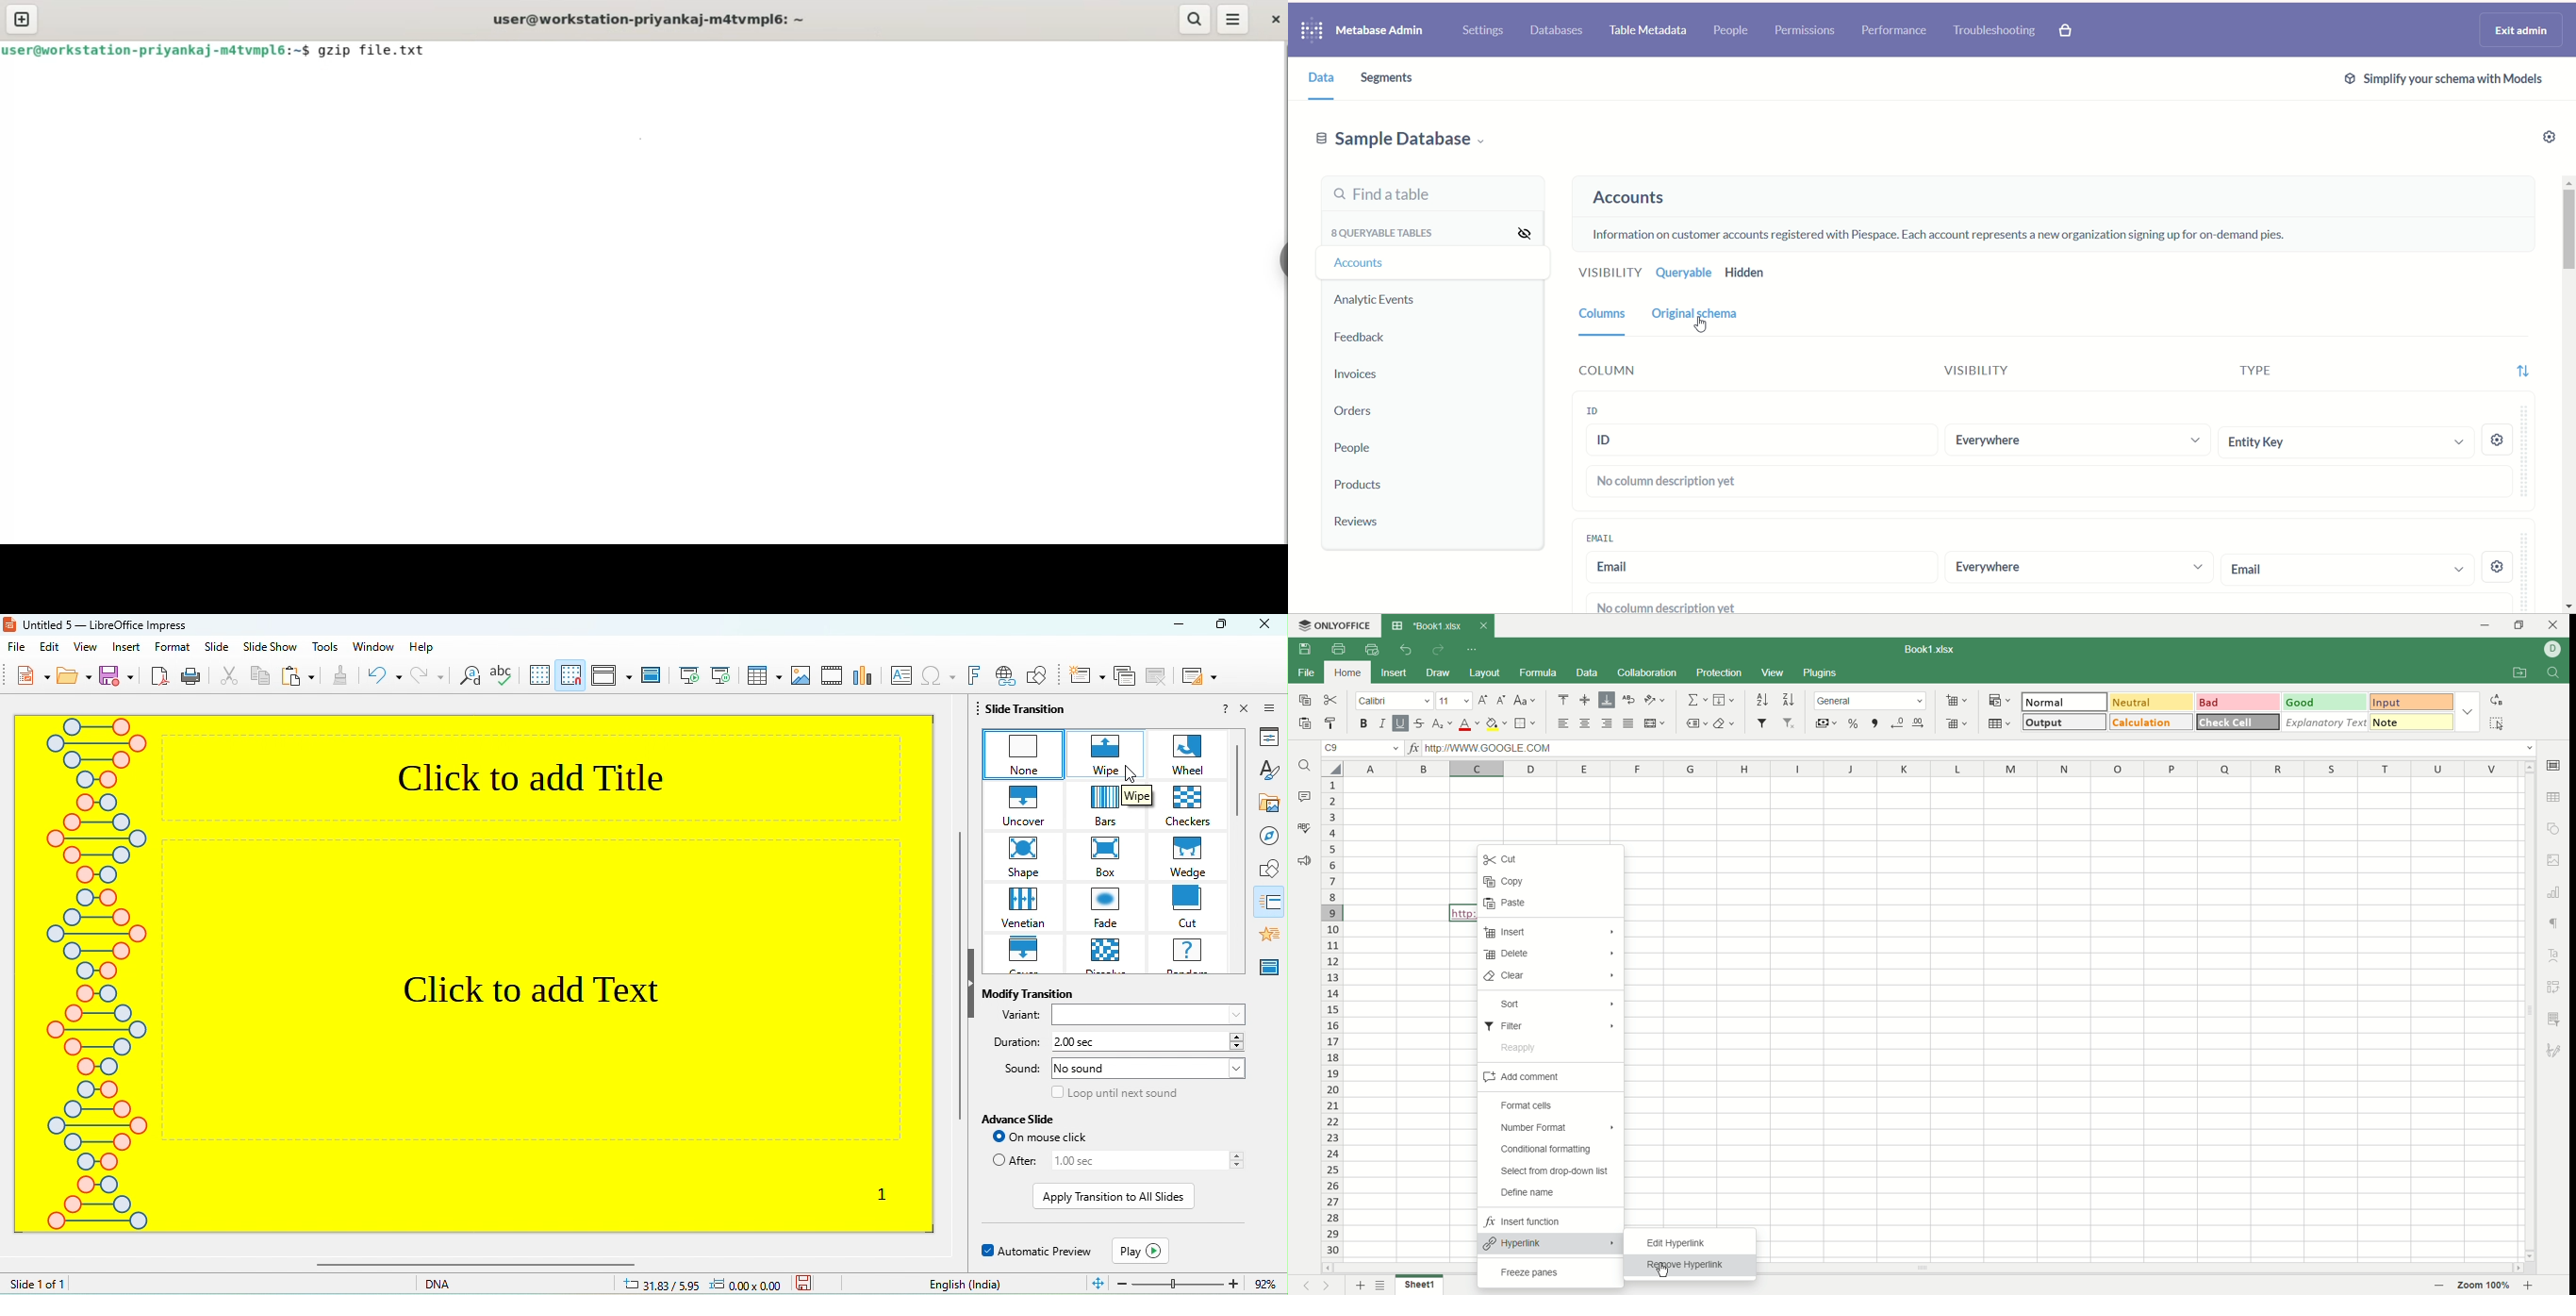 This screenshot has height=1316, width=2576. Describe the element at coordinates (1148, 1070) in the screenshot. I see `no sound` at that location.